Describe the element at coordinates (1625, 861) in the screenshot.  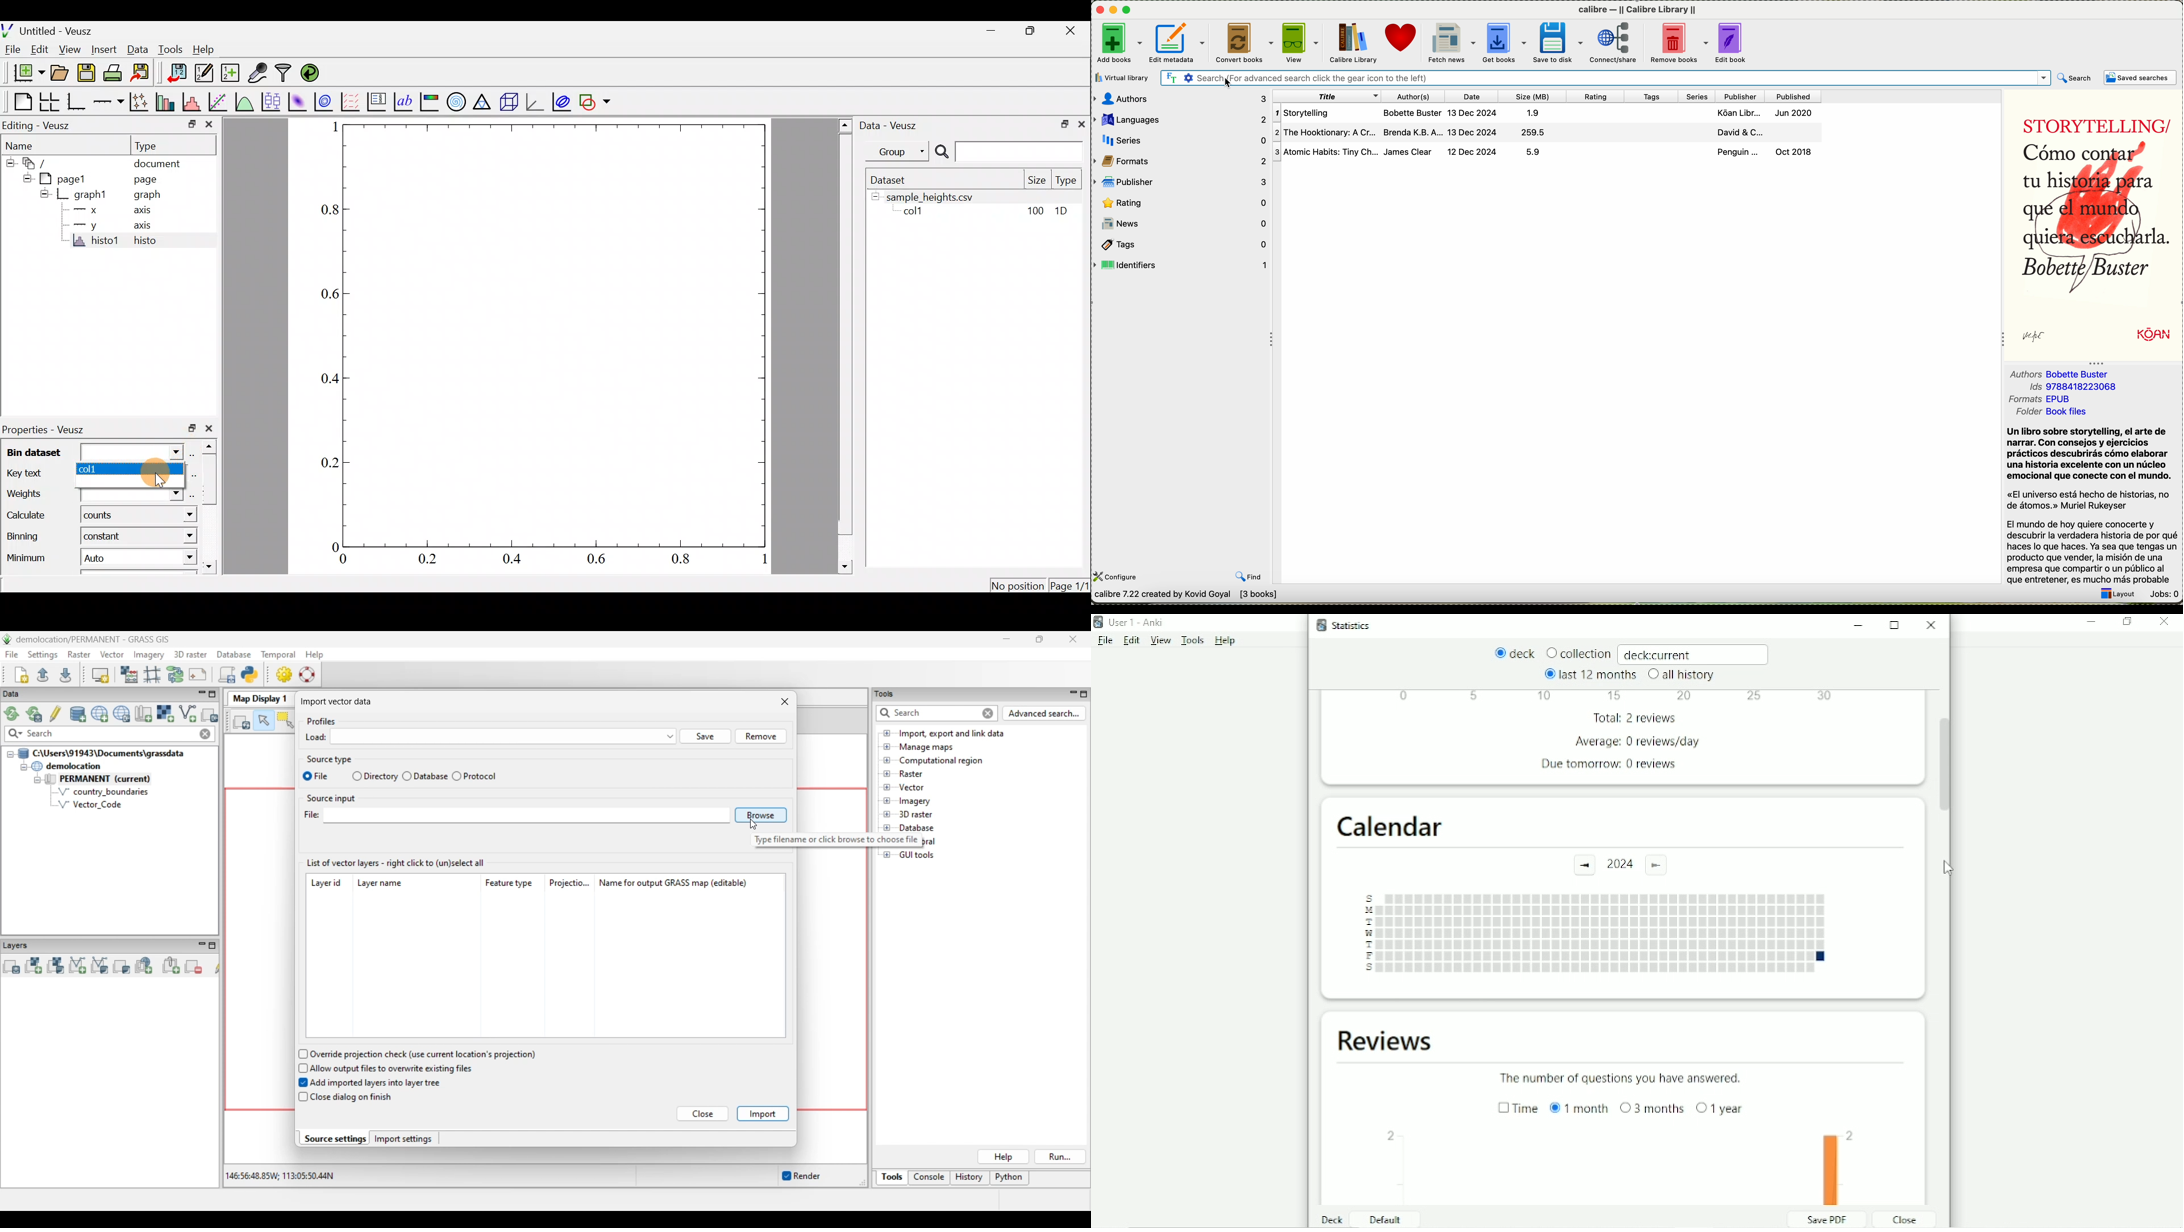
I see `2024` at that location.